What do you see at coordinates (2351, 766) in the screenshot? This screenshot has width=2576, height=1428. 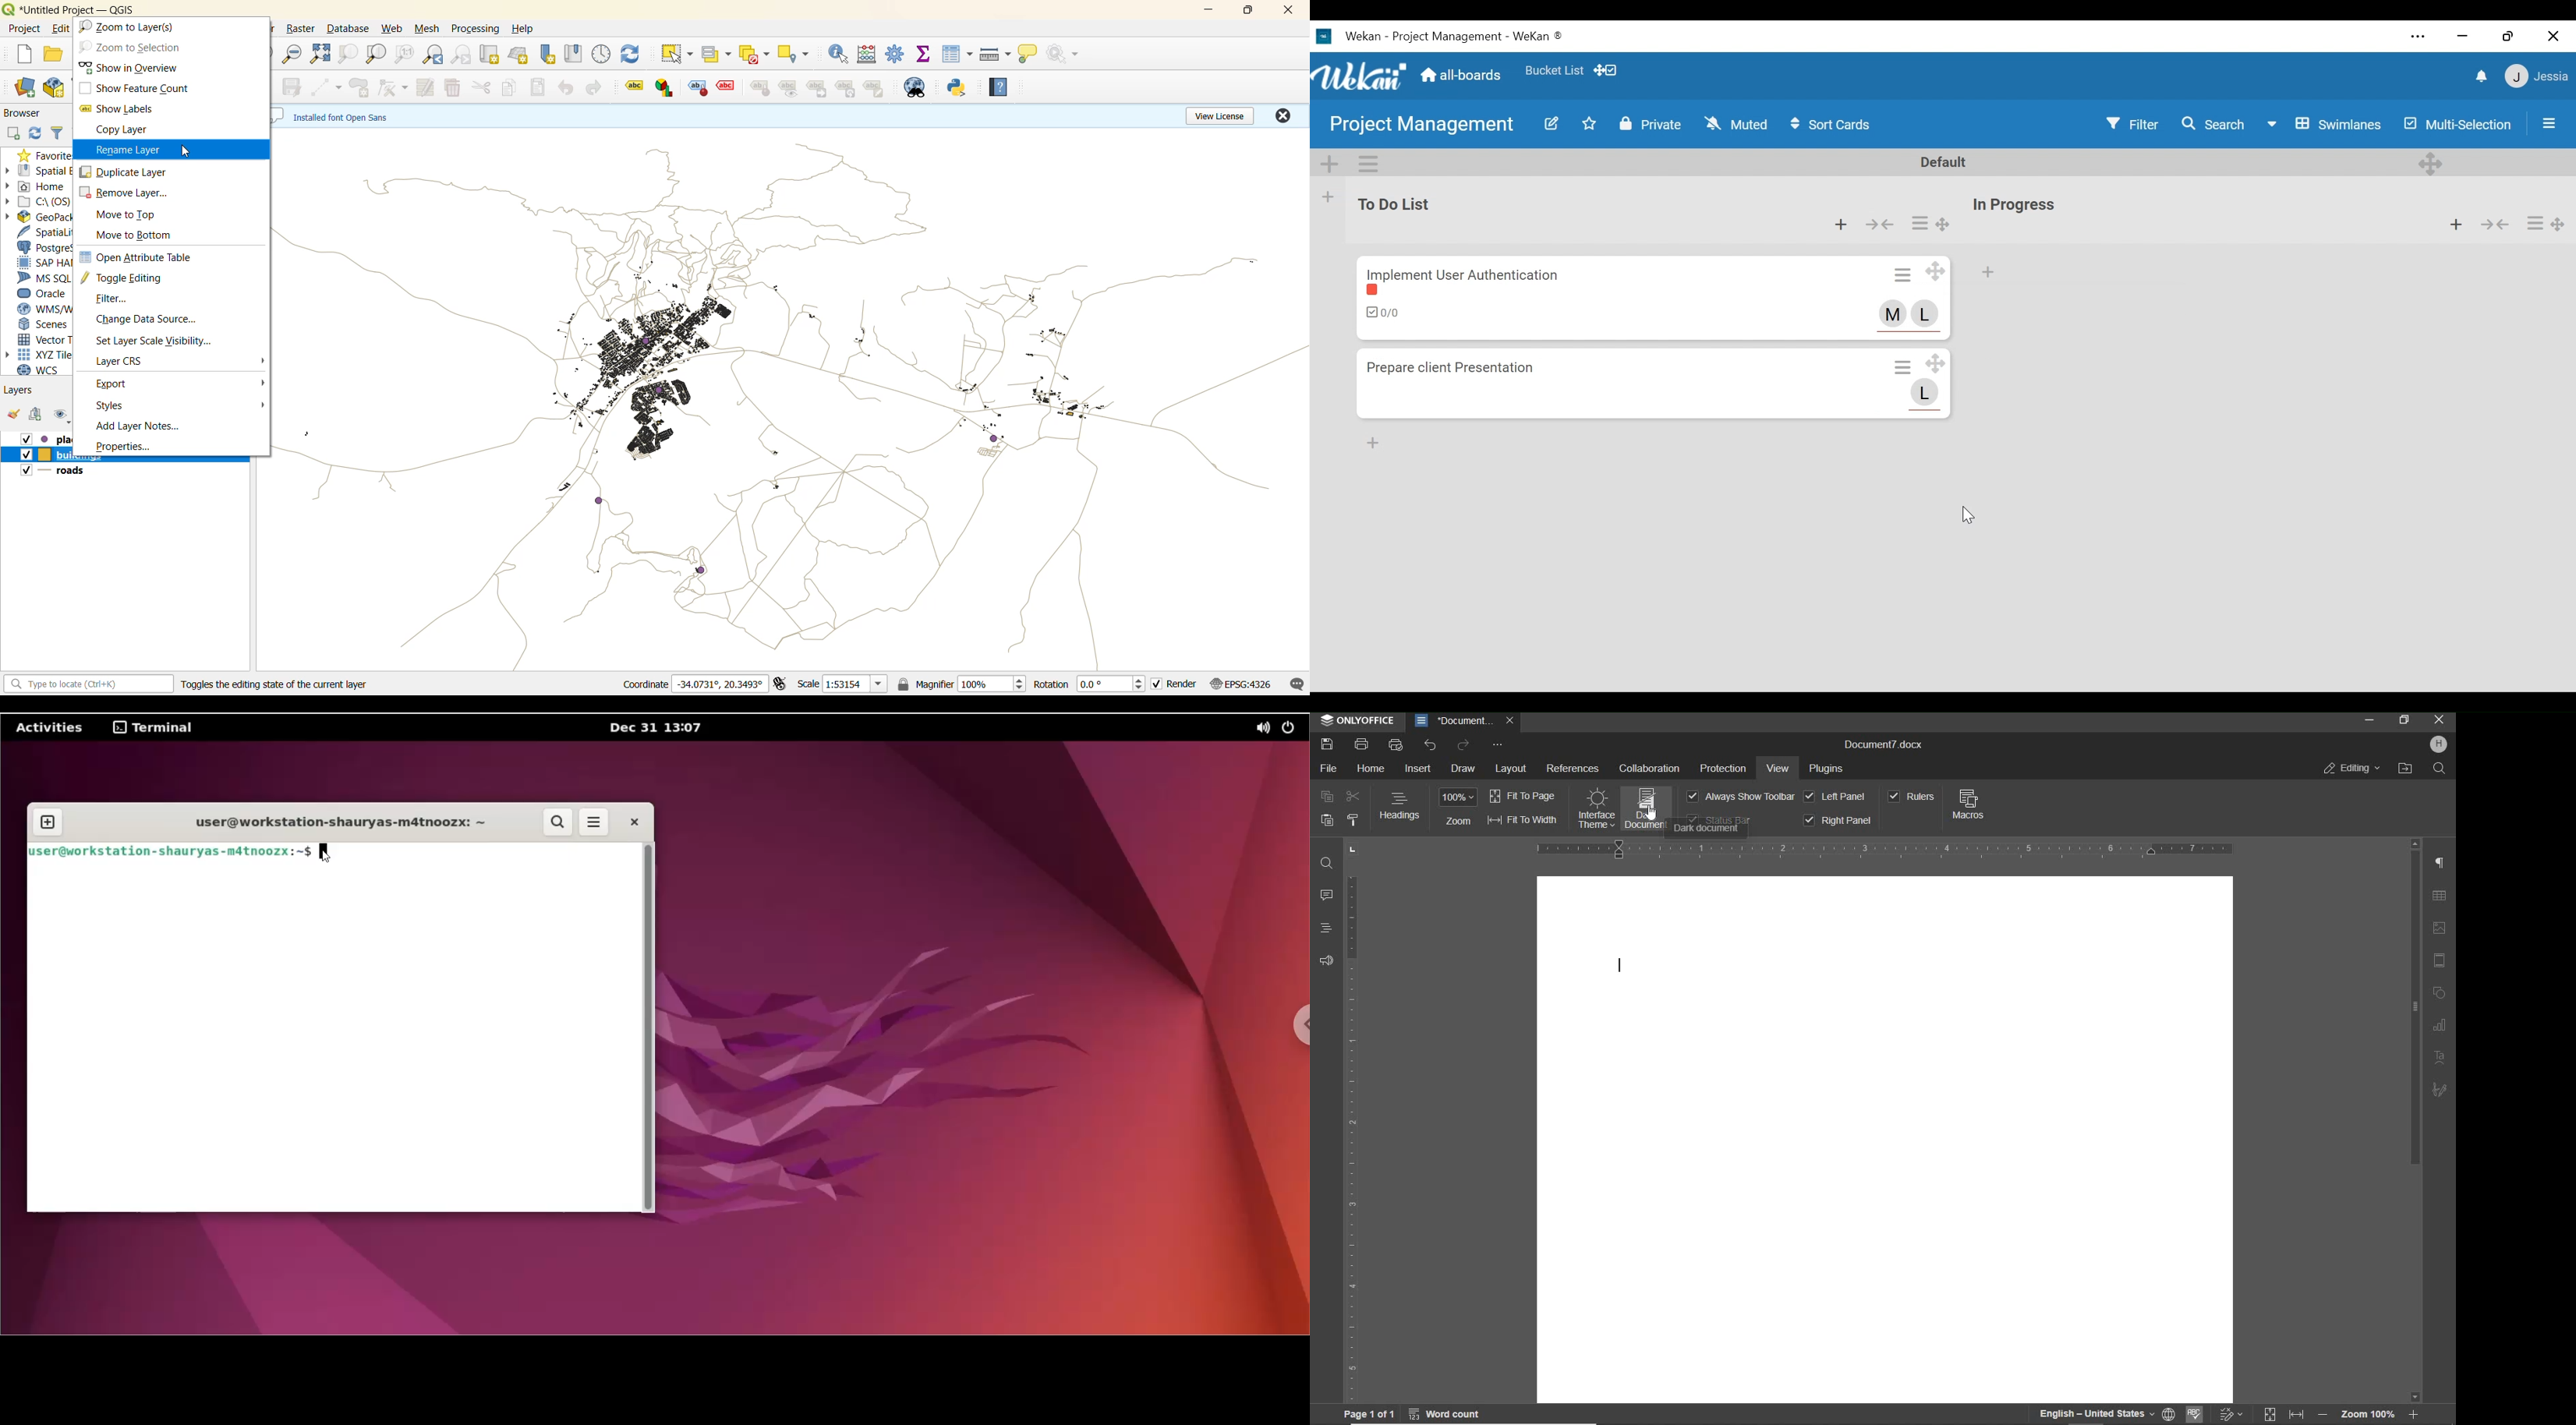 I see `EDITING` at bounding box center [2351, 766].